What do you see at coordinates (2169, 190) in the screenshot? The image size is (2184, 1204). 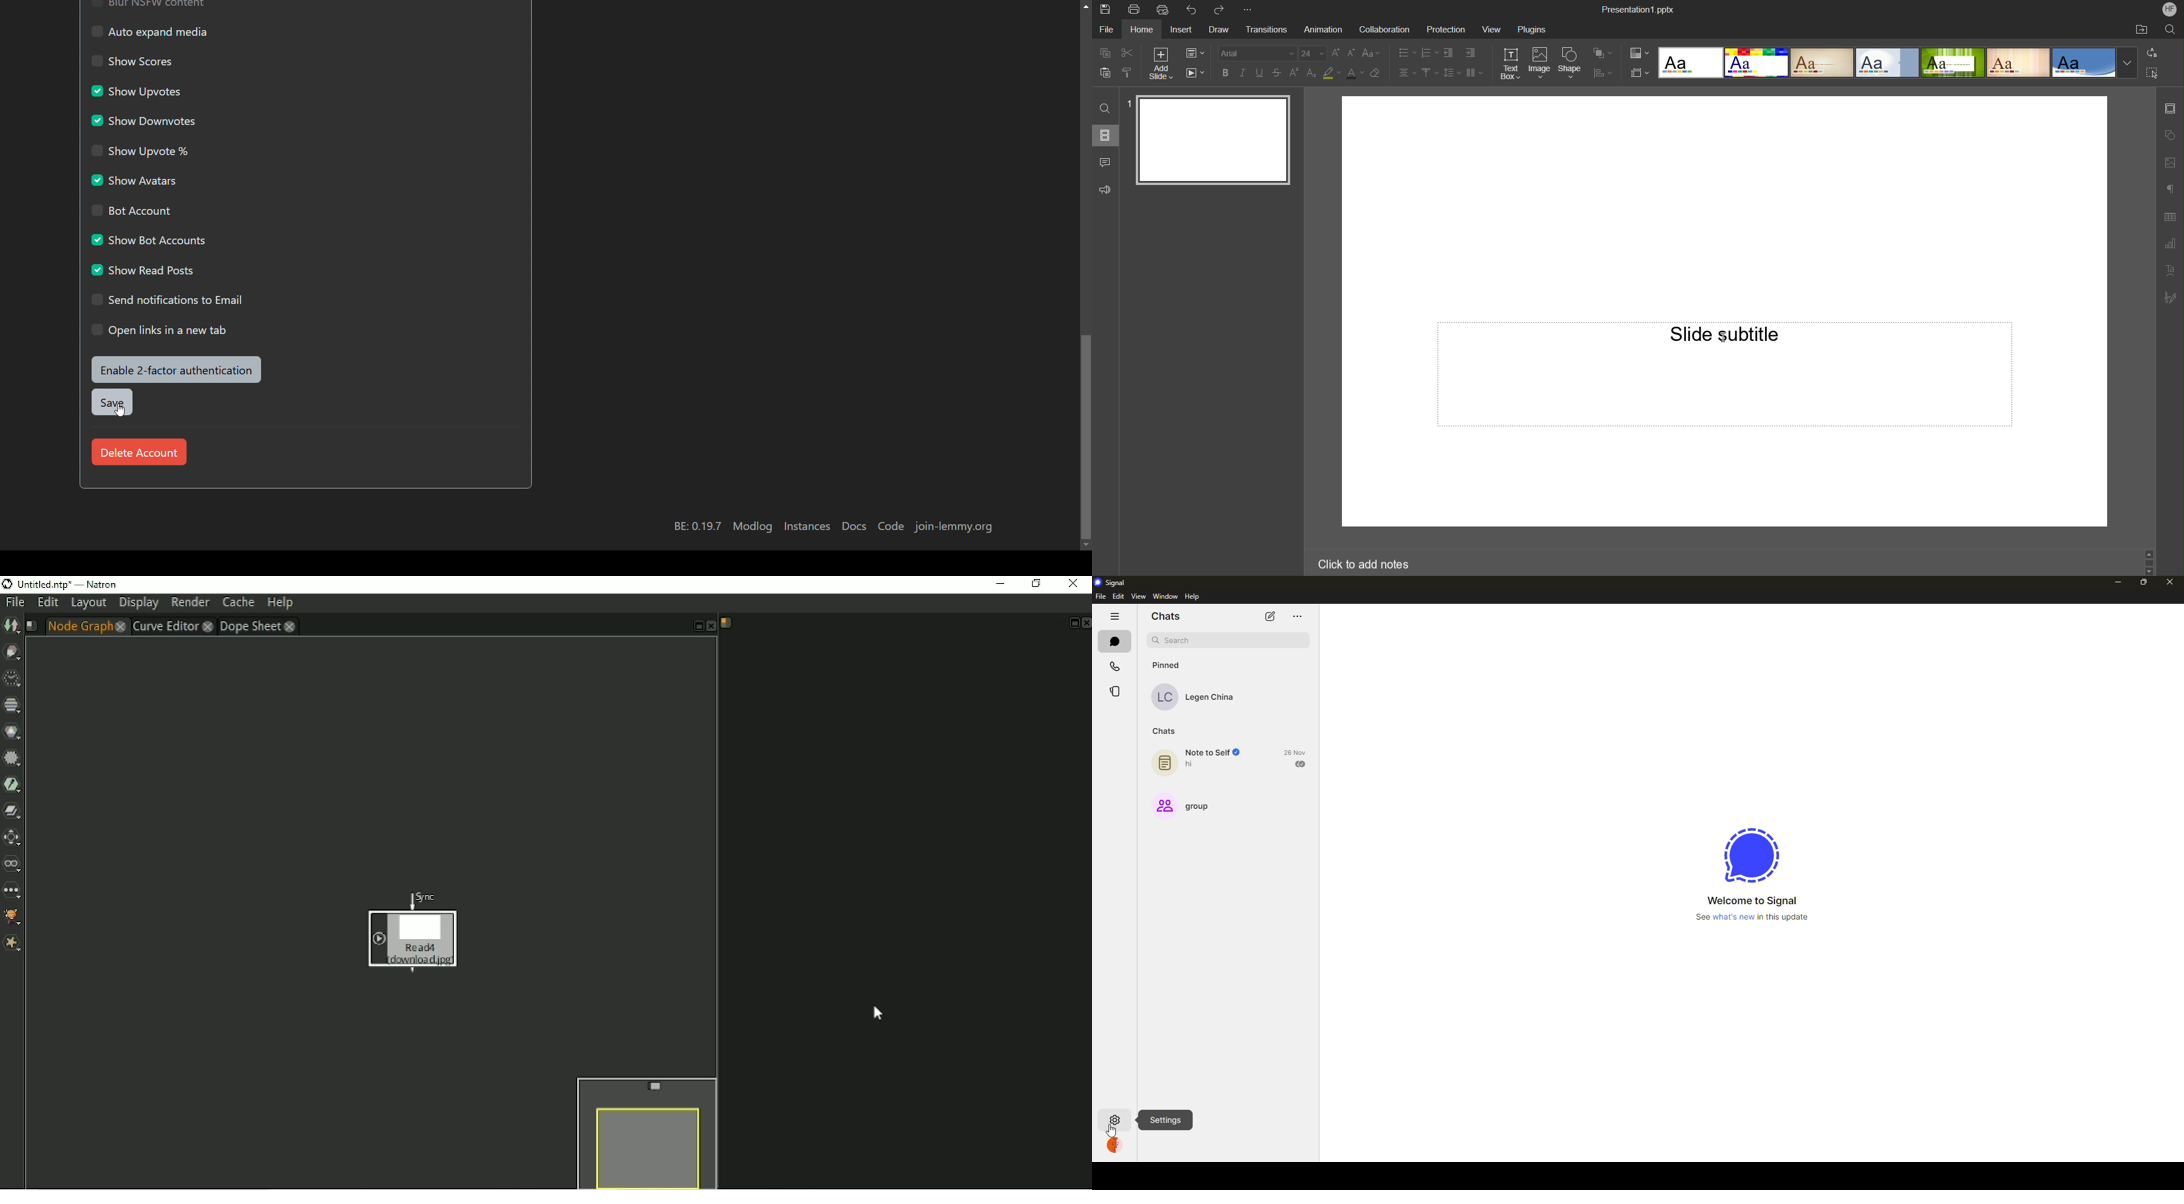 I see `Paragraph Settings` at bounding box center [2169, 190].